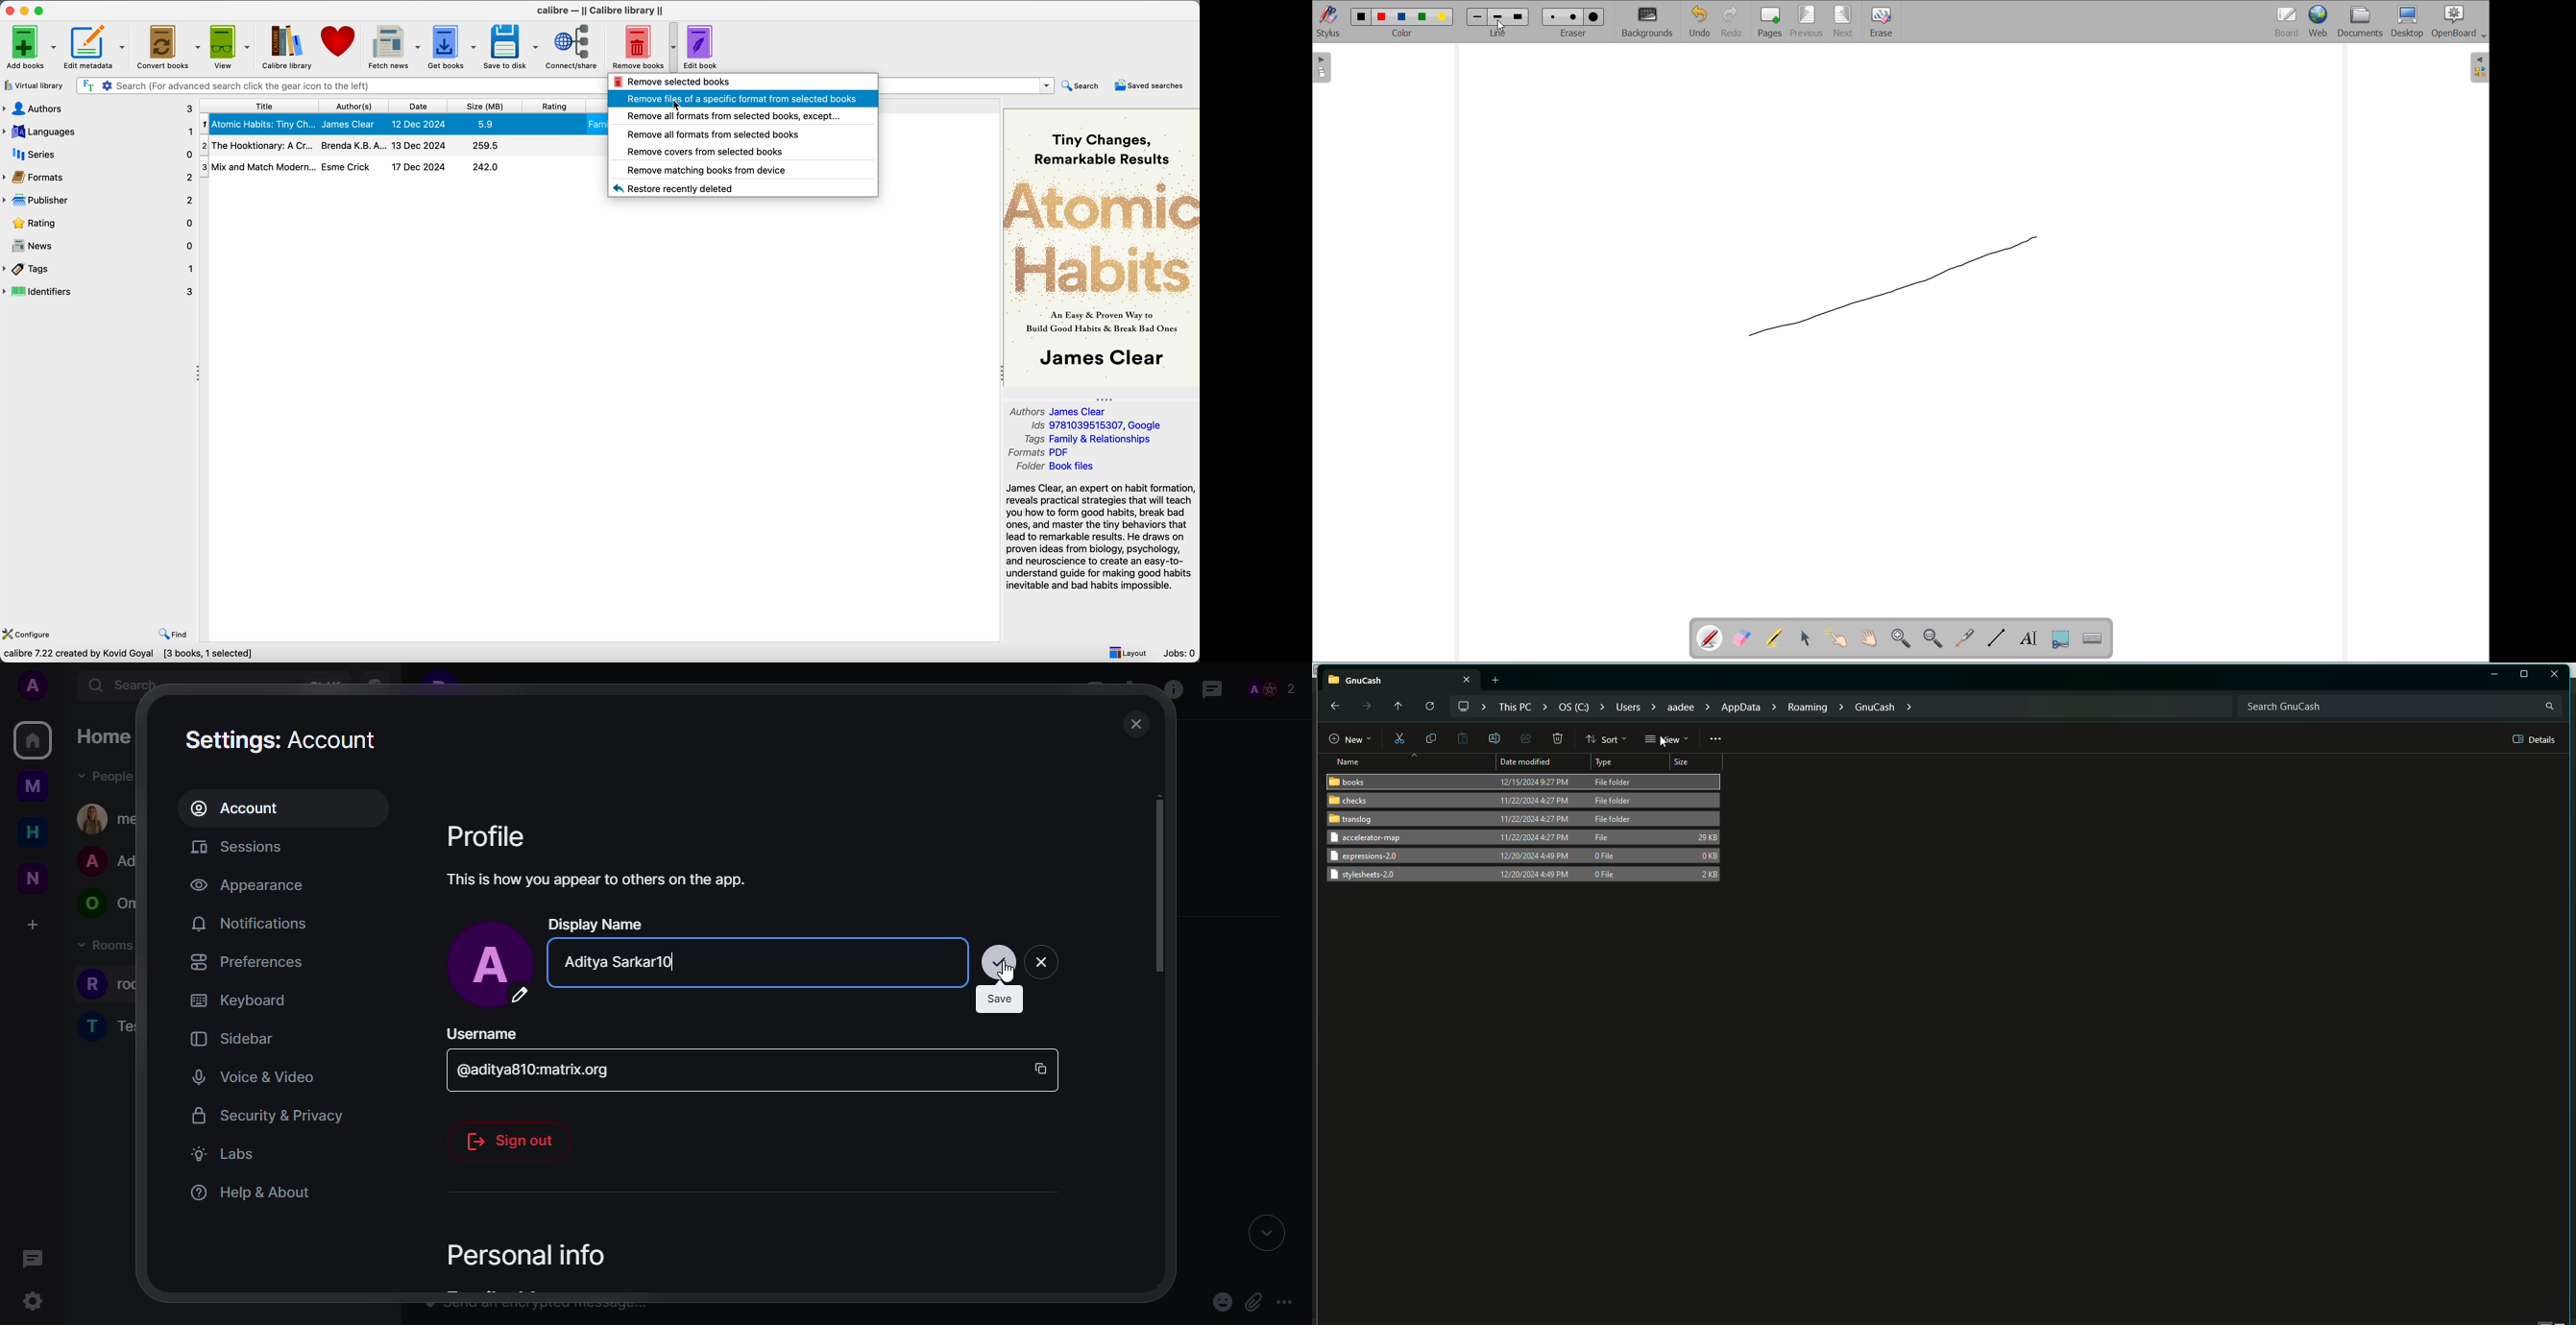  Describe the element at coordinates (513, 46) in the screenshot. I see `save to disk` at that location.